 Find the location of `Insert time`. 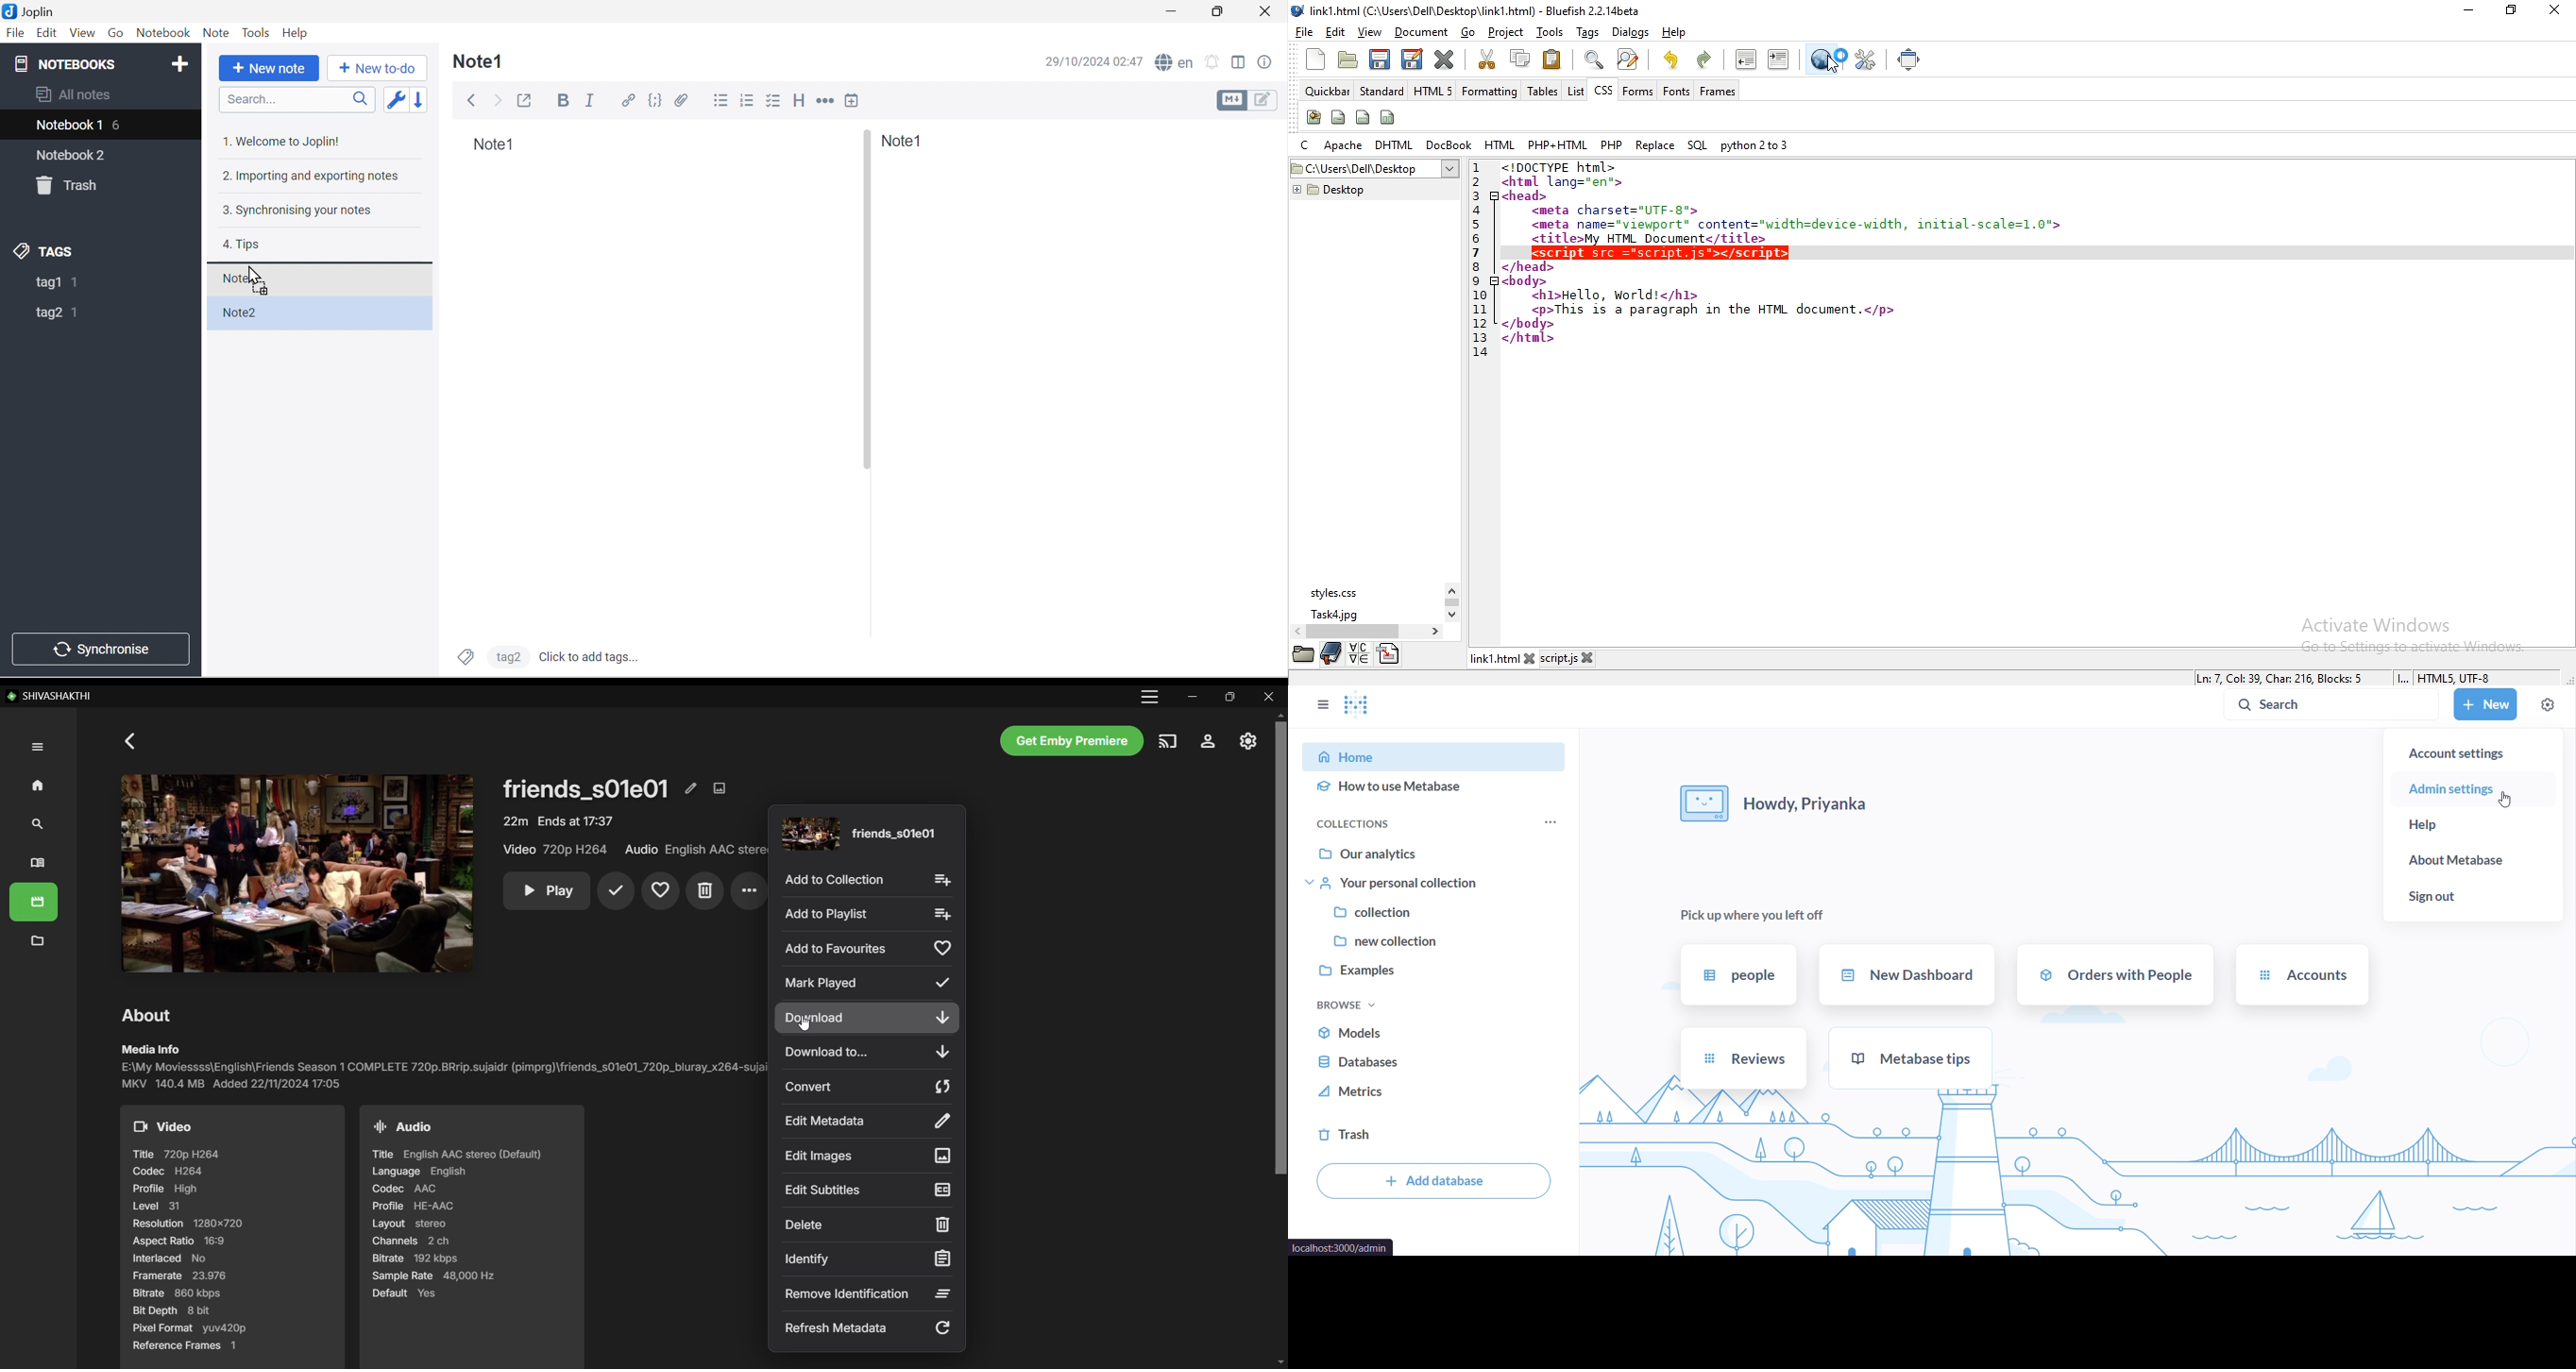

Insert time is located at coordinates (854, 100).